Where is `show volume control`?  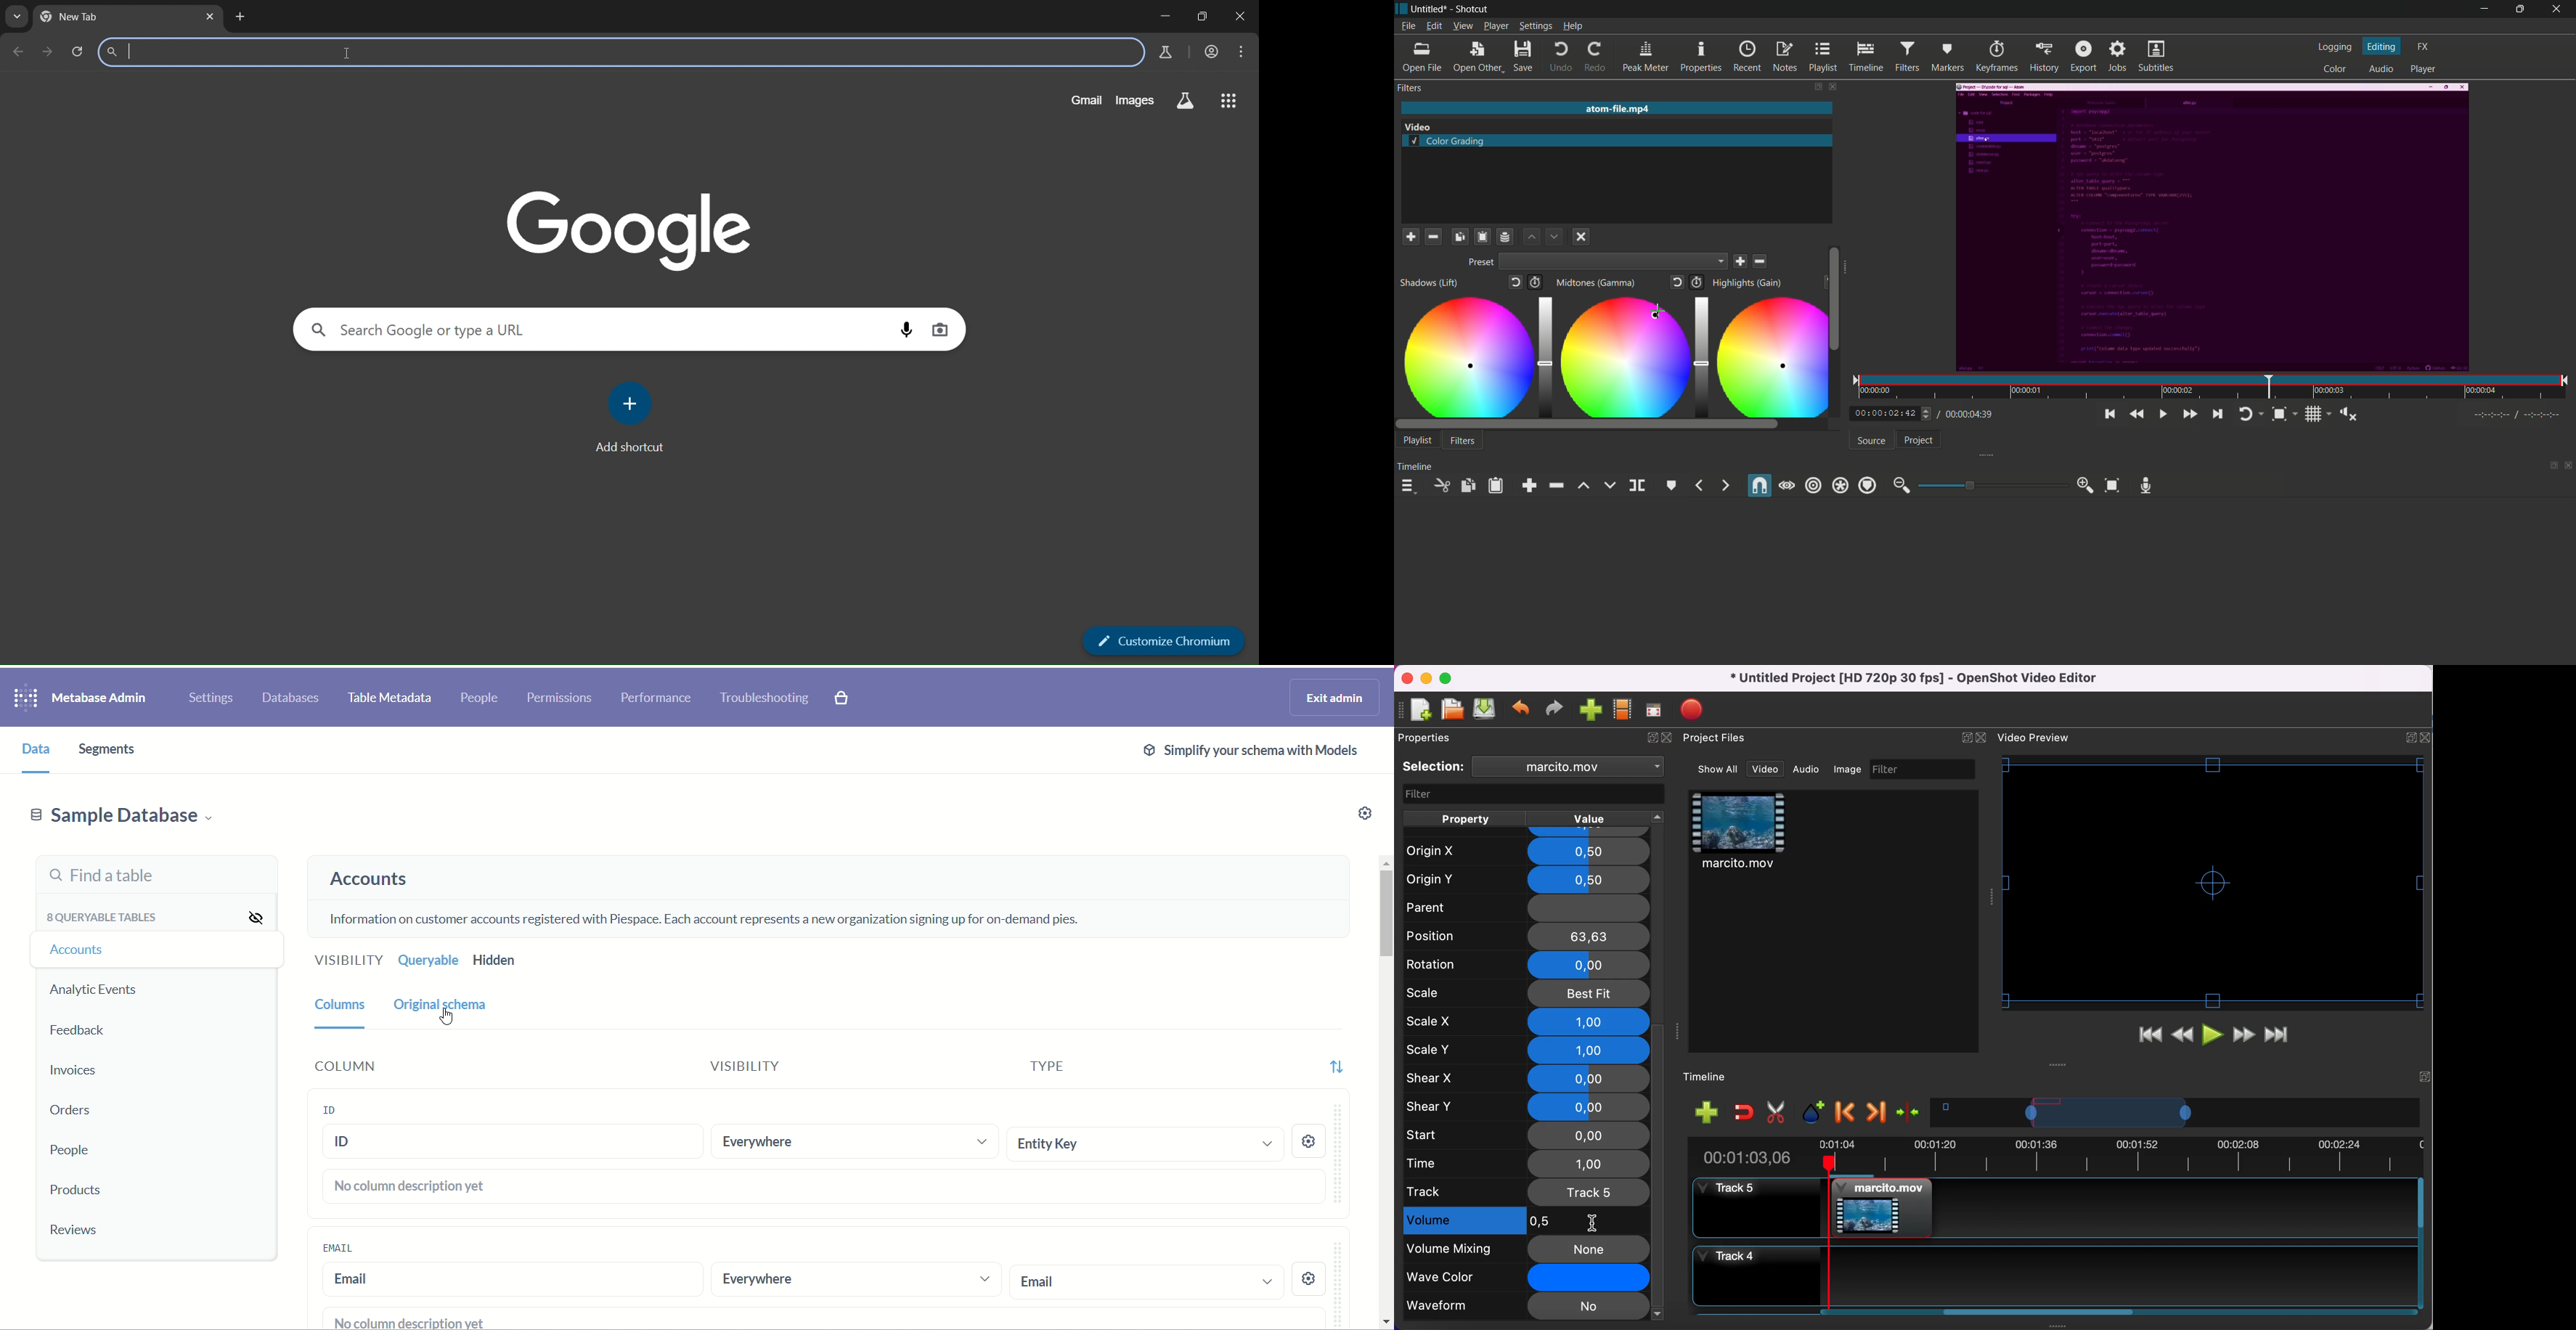 show volume control is located at coordinates (2352, 415).